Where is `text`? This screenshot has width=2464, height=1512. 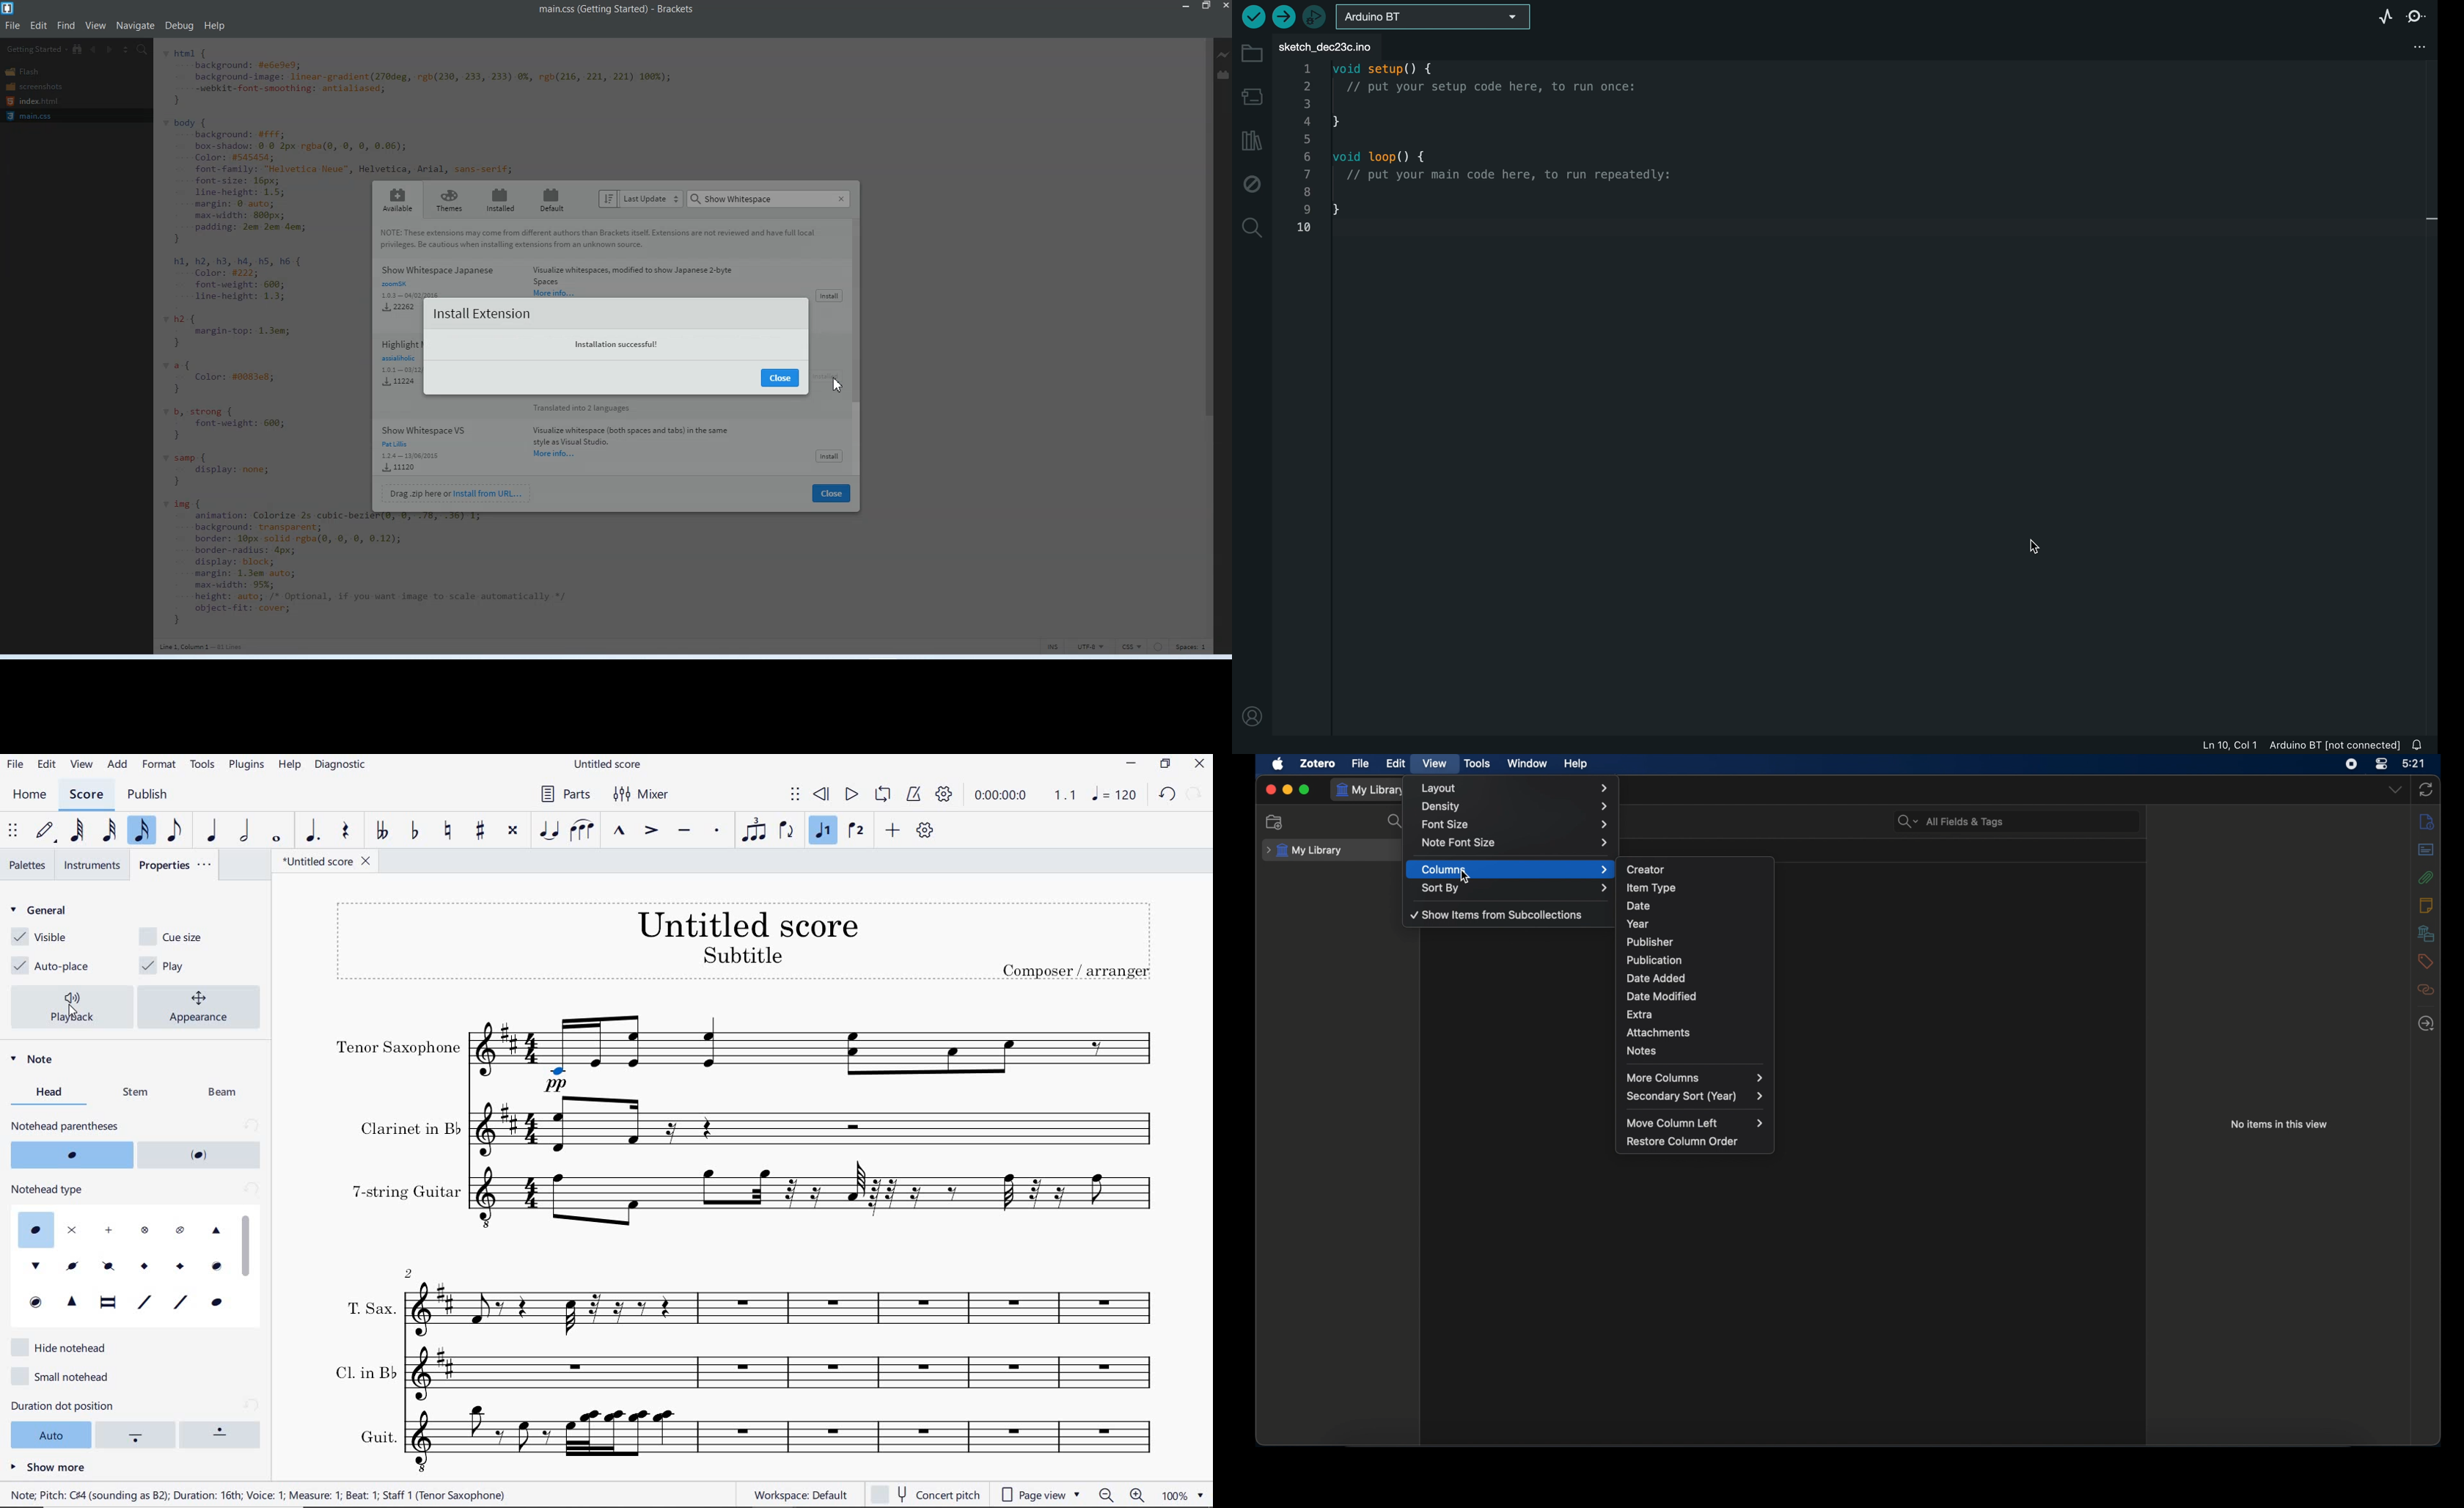
text is located at coordinates (399, 1049).